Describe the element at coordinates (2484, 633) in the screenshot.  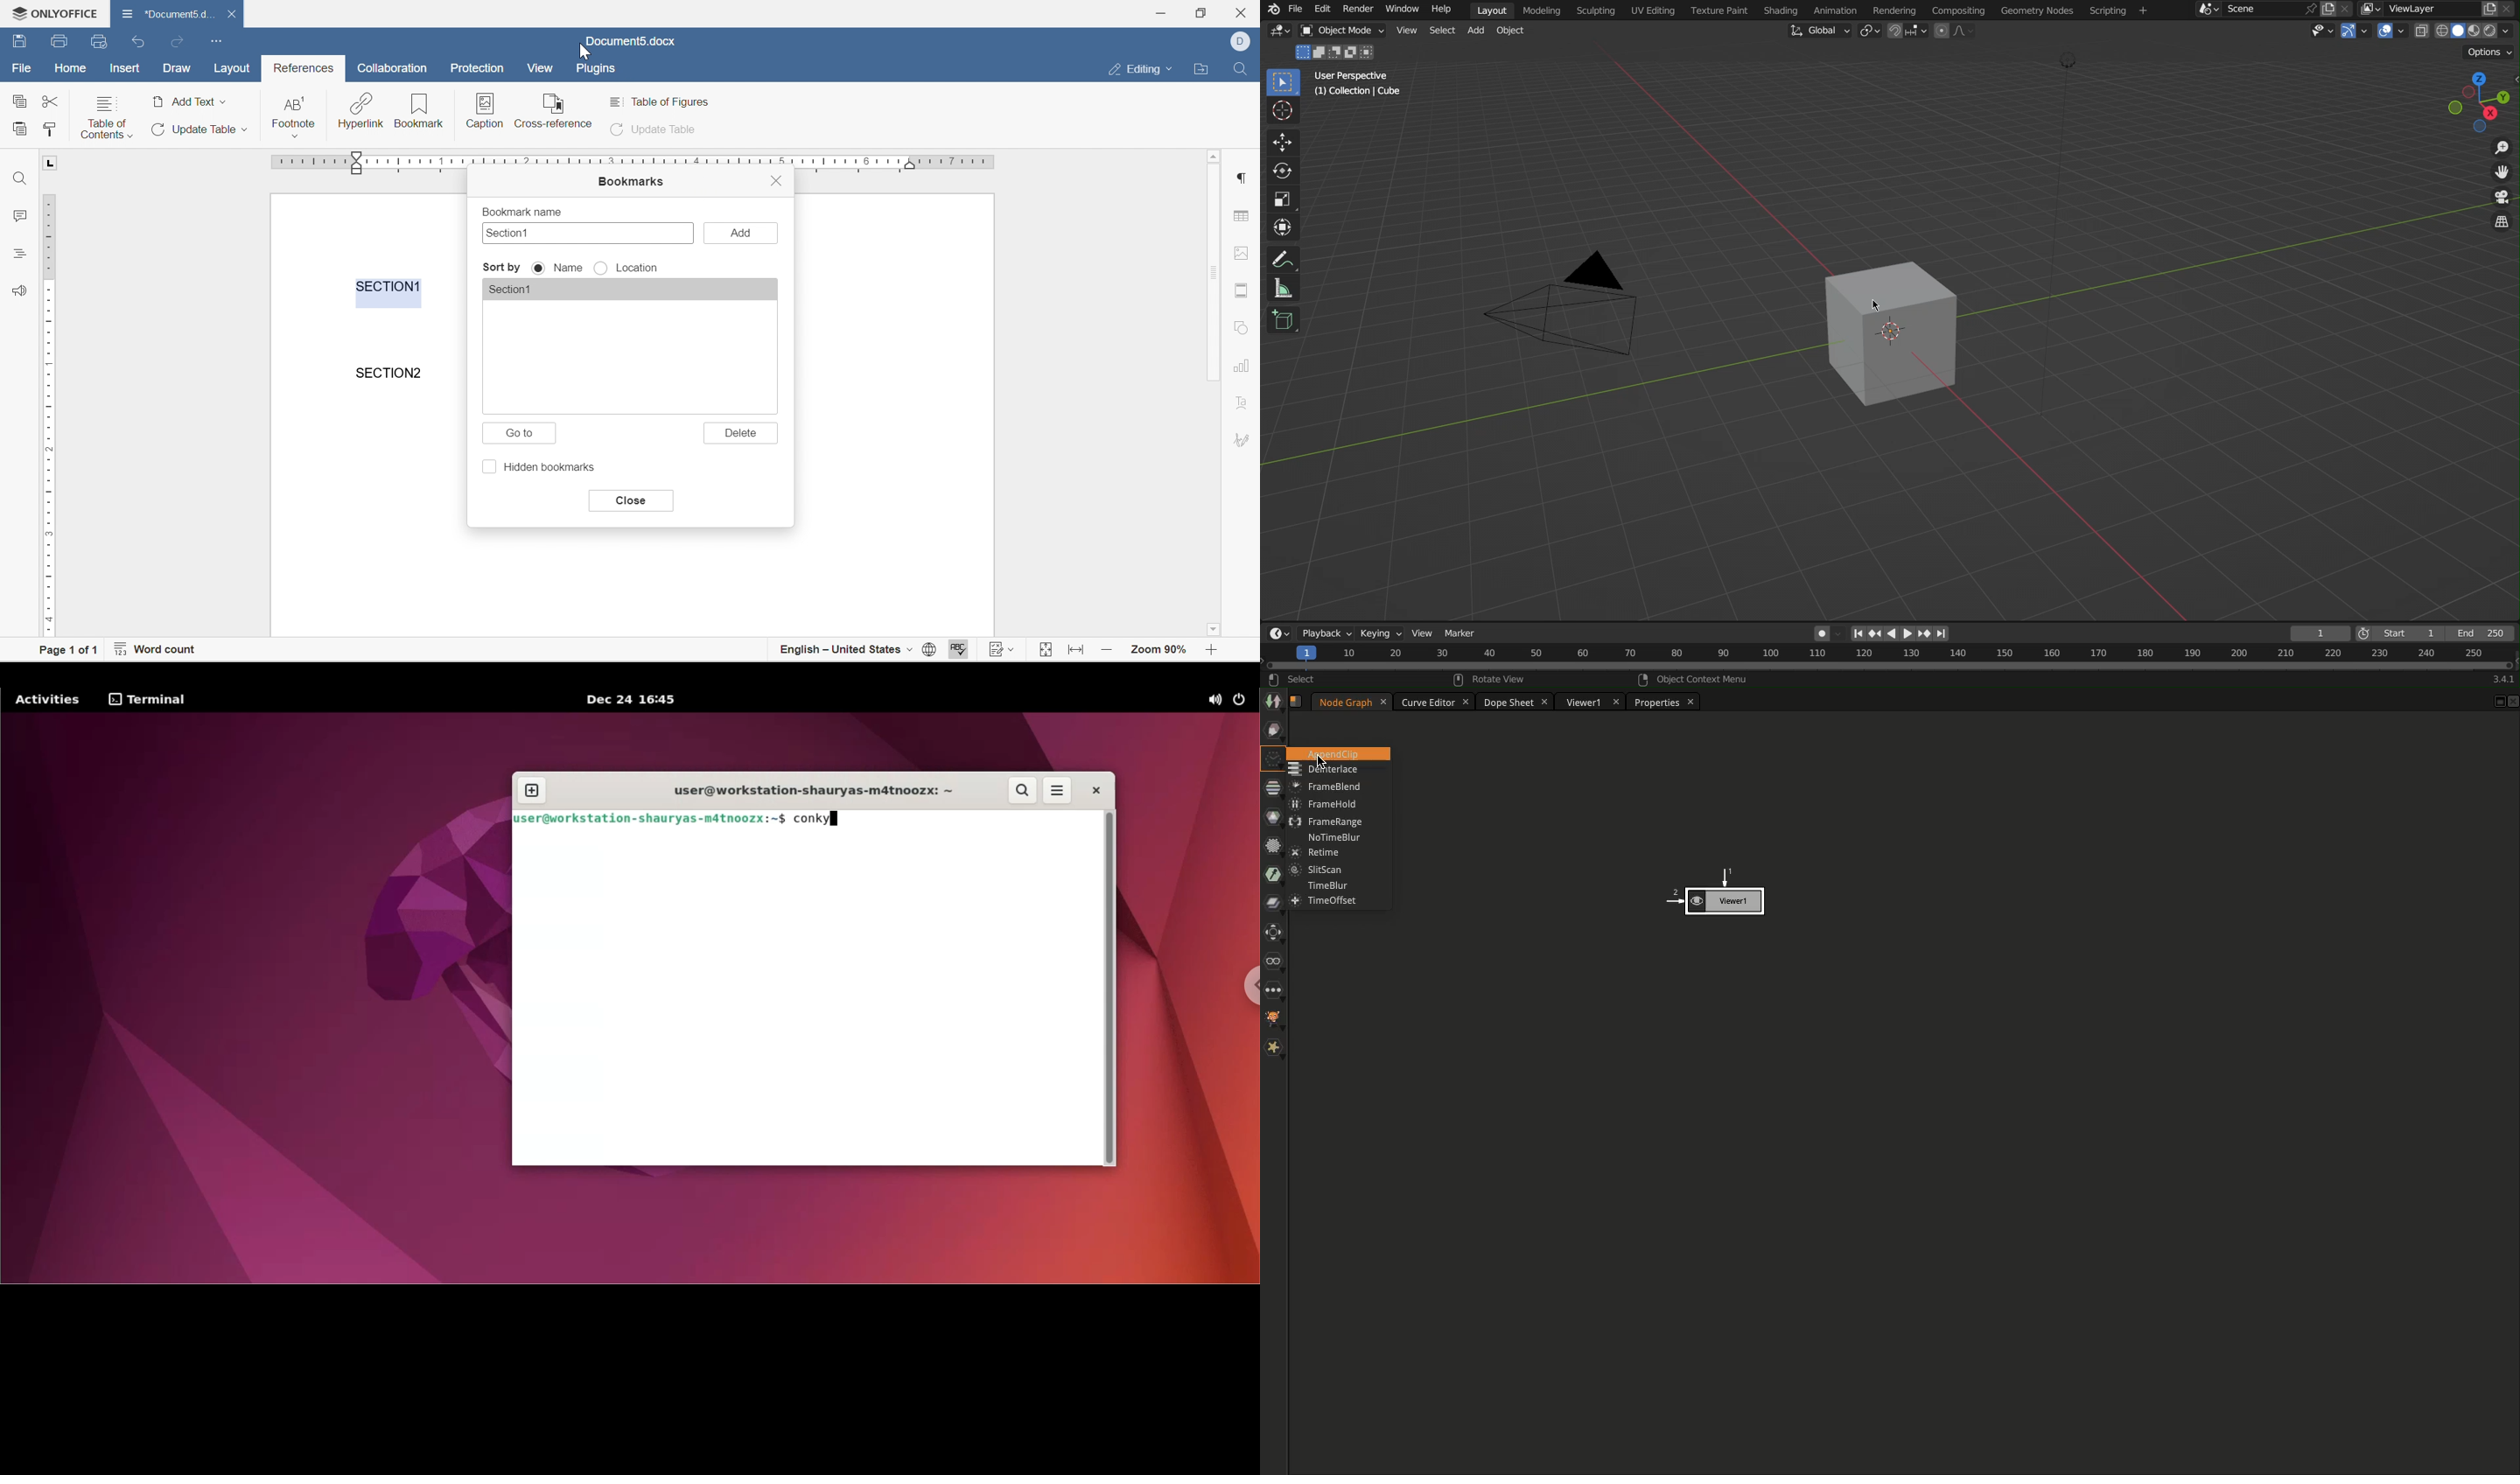
I see `End 250` at that location.